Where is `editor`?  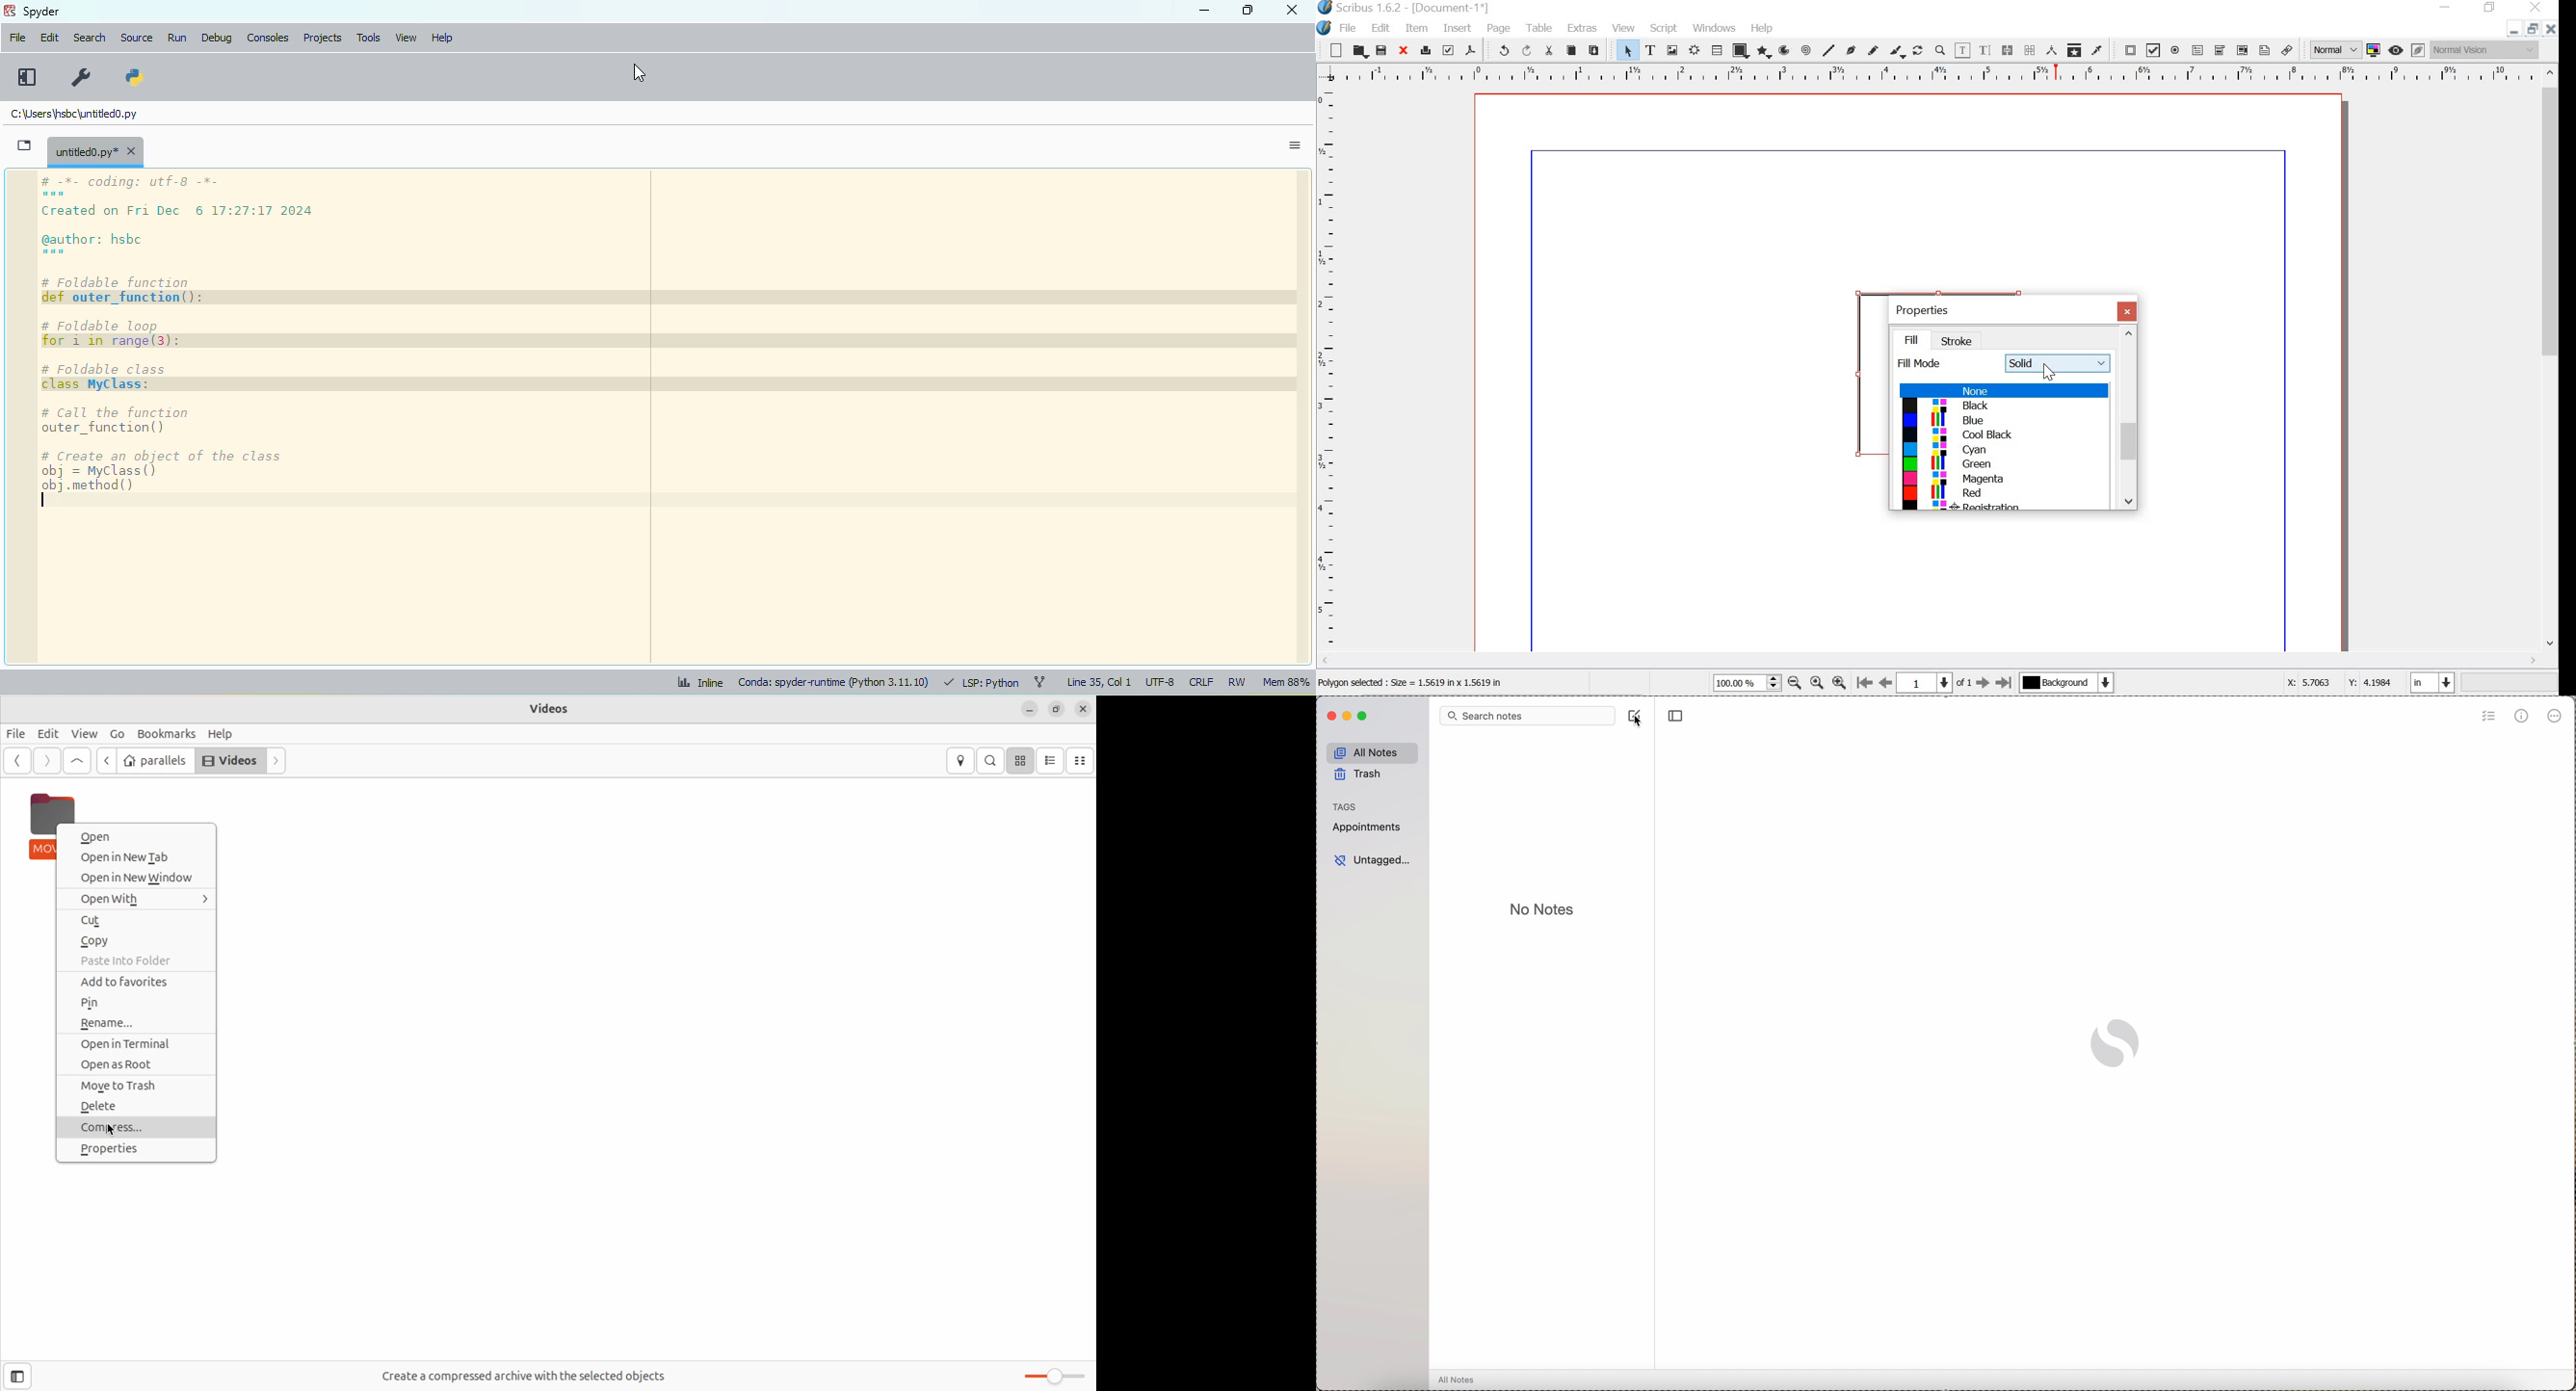 editor is located at coordinates (666, 418).